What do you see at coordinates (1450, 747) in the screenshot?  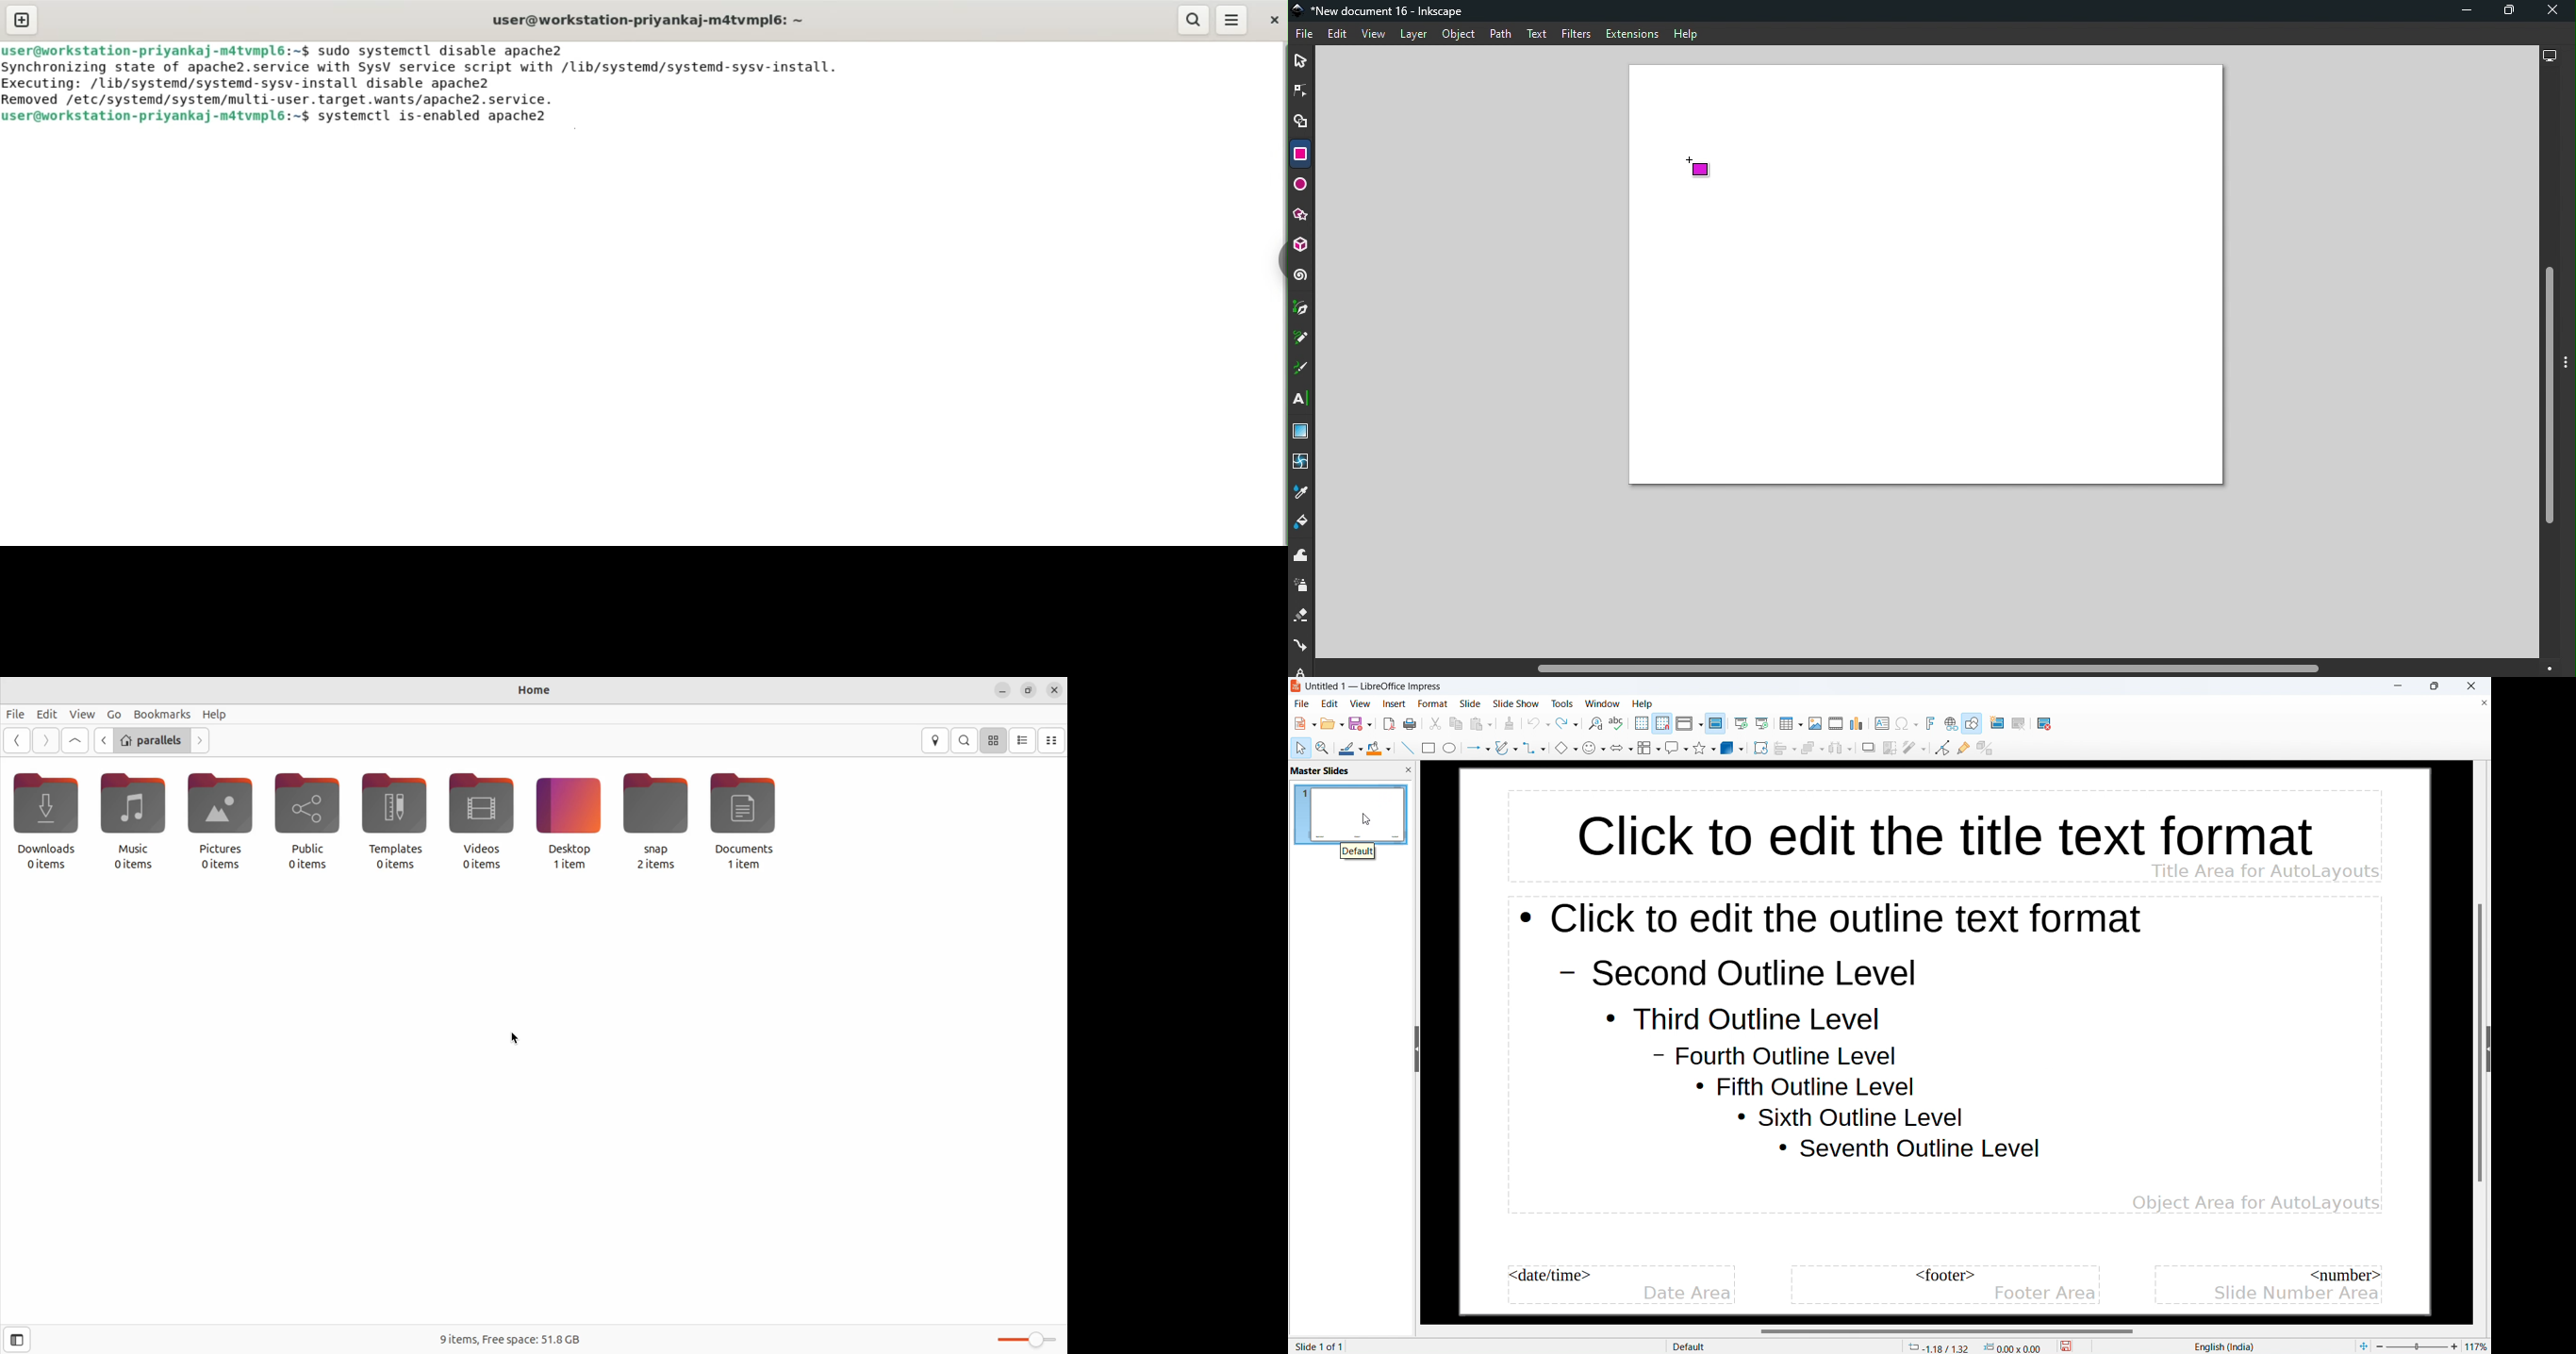 I see `ellipse` at bounding box center [1450, 747].